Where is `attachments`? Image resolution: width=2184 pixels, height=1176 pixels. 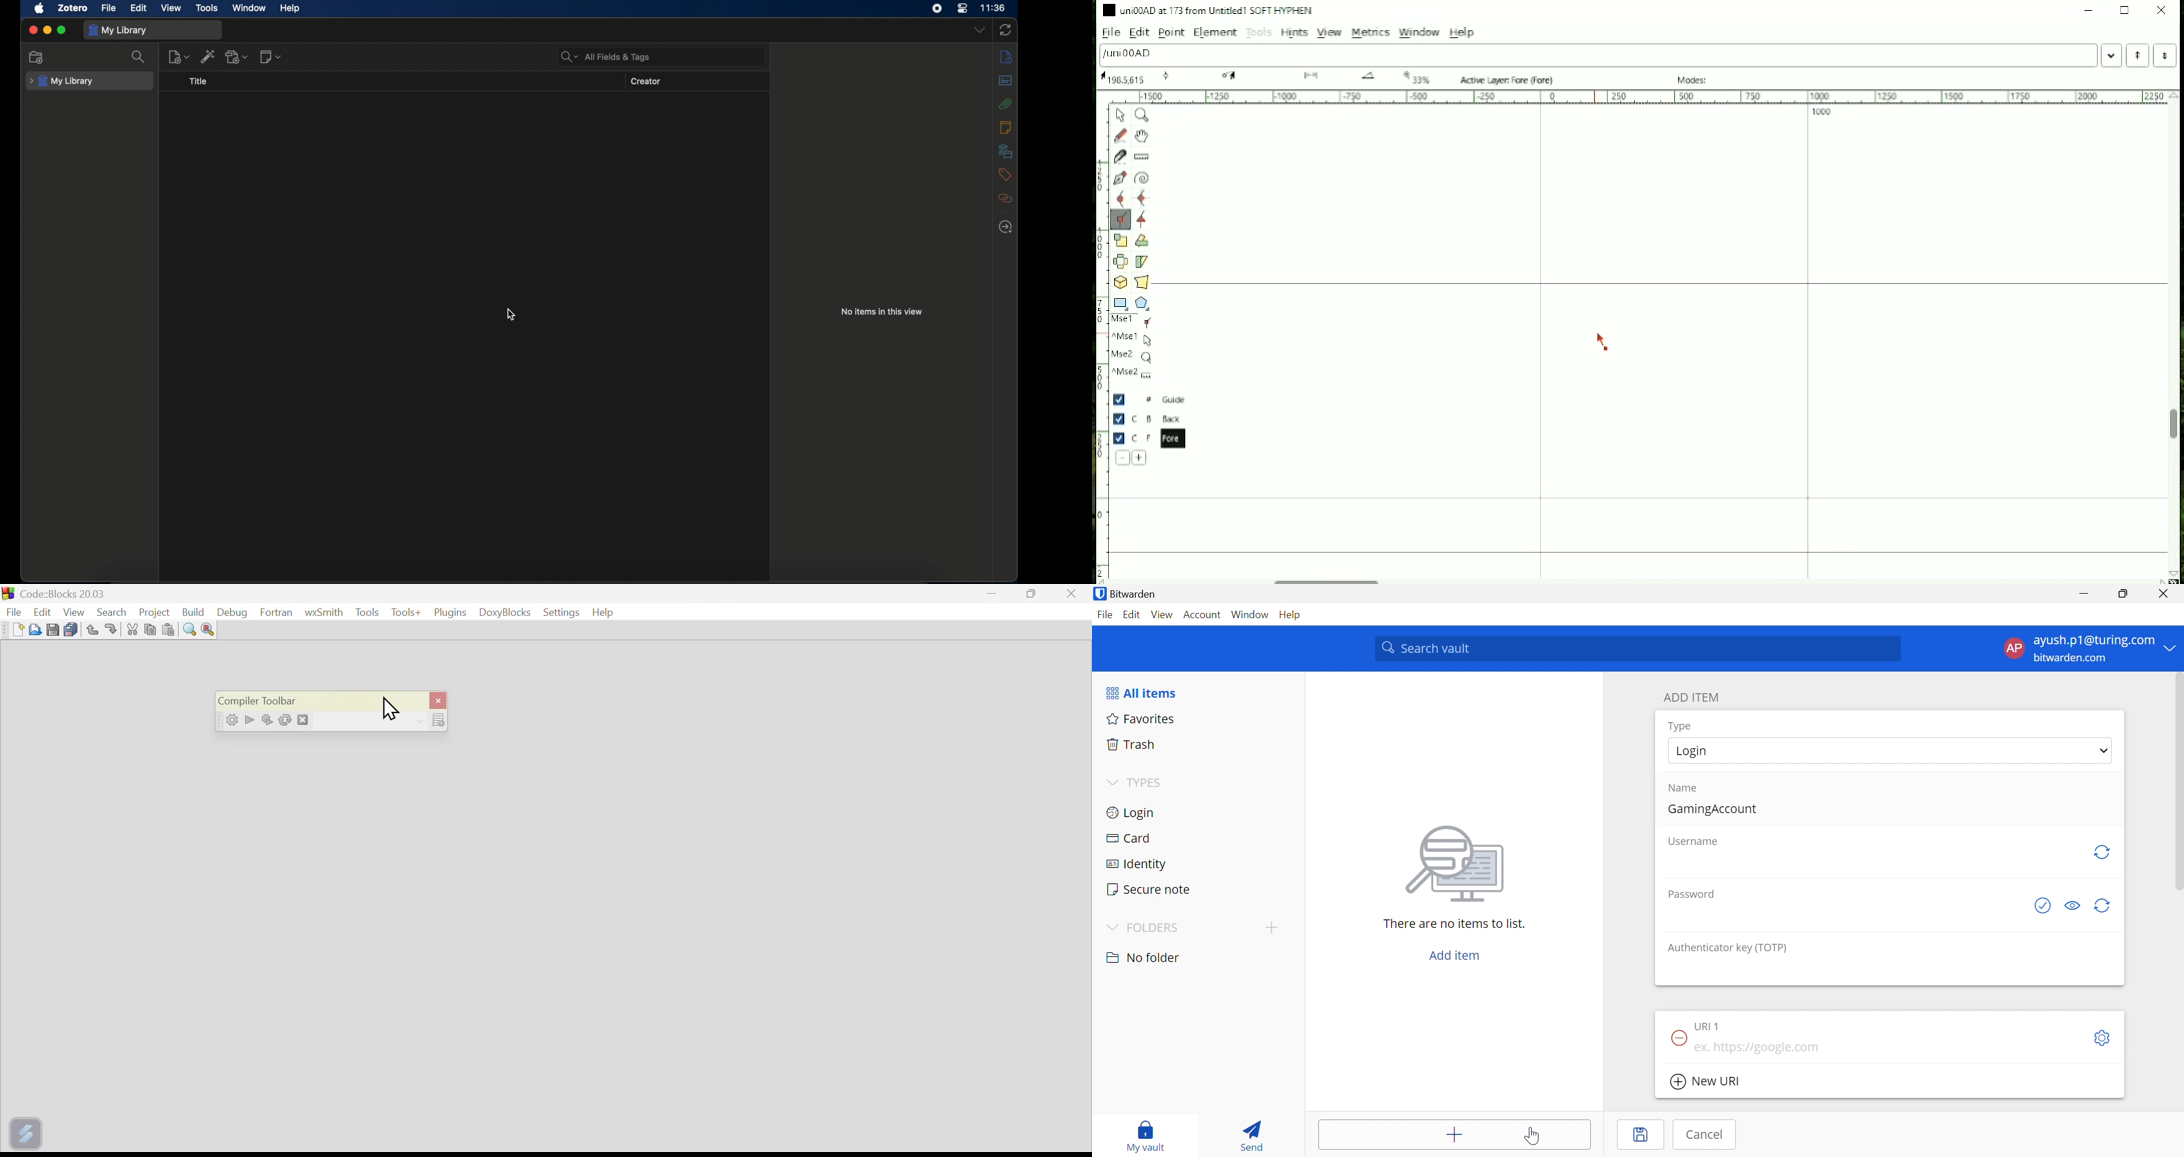
attachments is located at coordinates (1006, 104).